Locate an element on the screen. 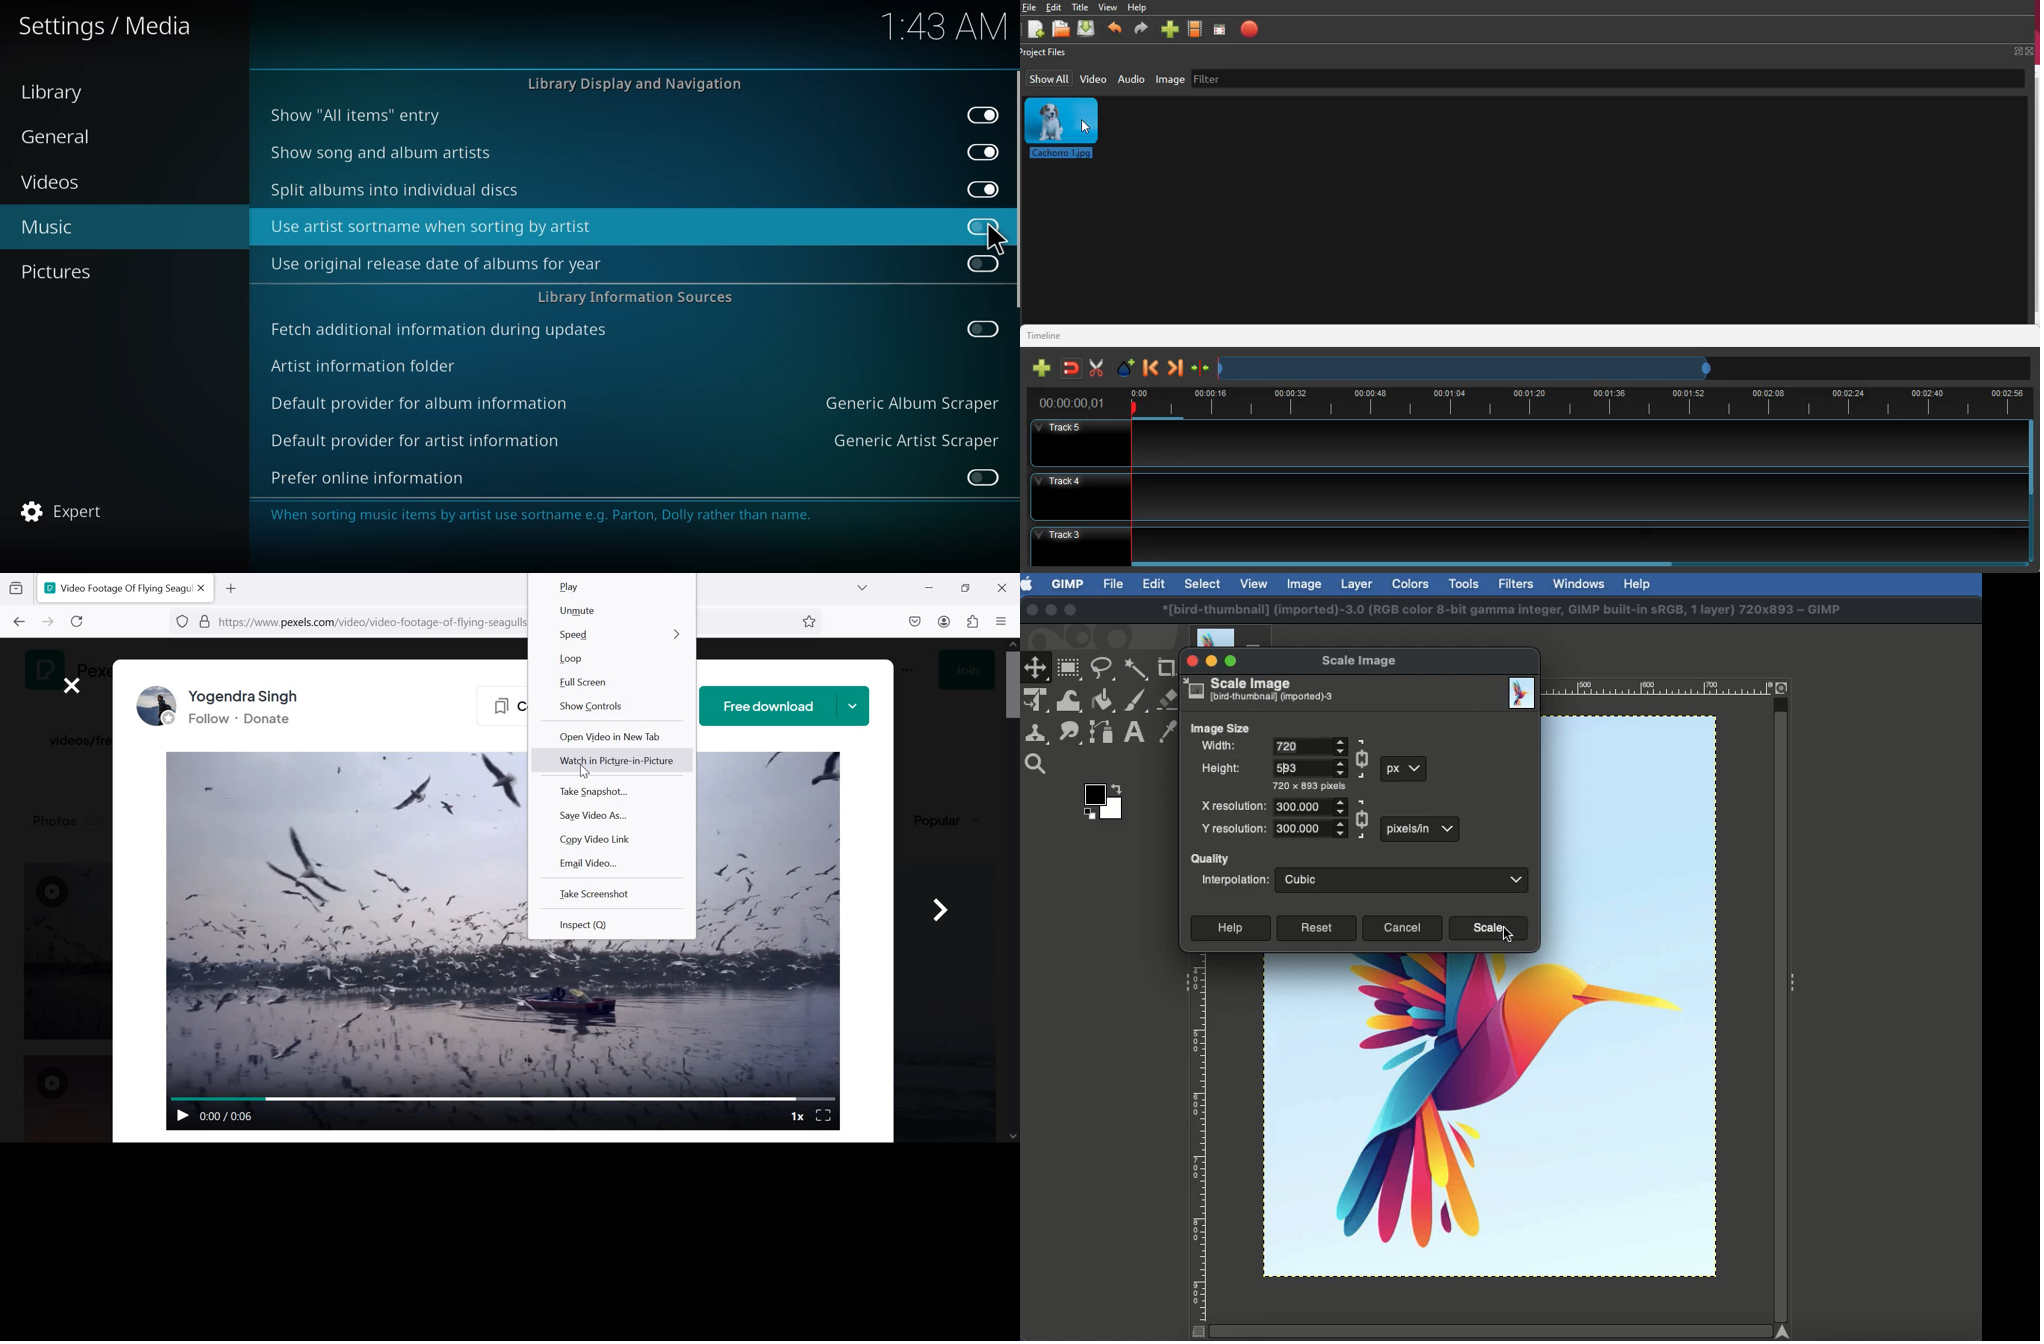  stop is located at coordinates (1253, 32).